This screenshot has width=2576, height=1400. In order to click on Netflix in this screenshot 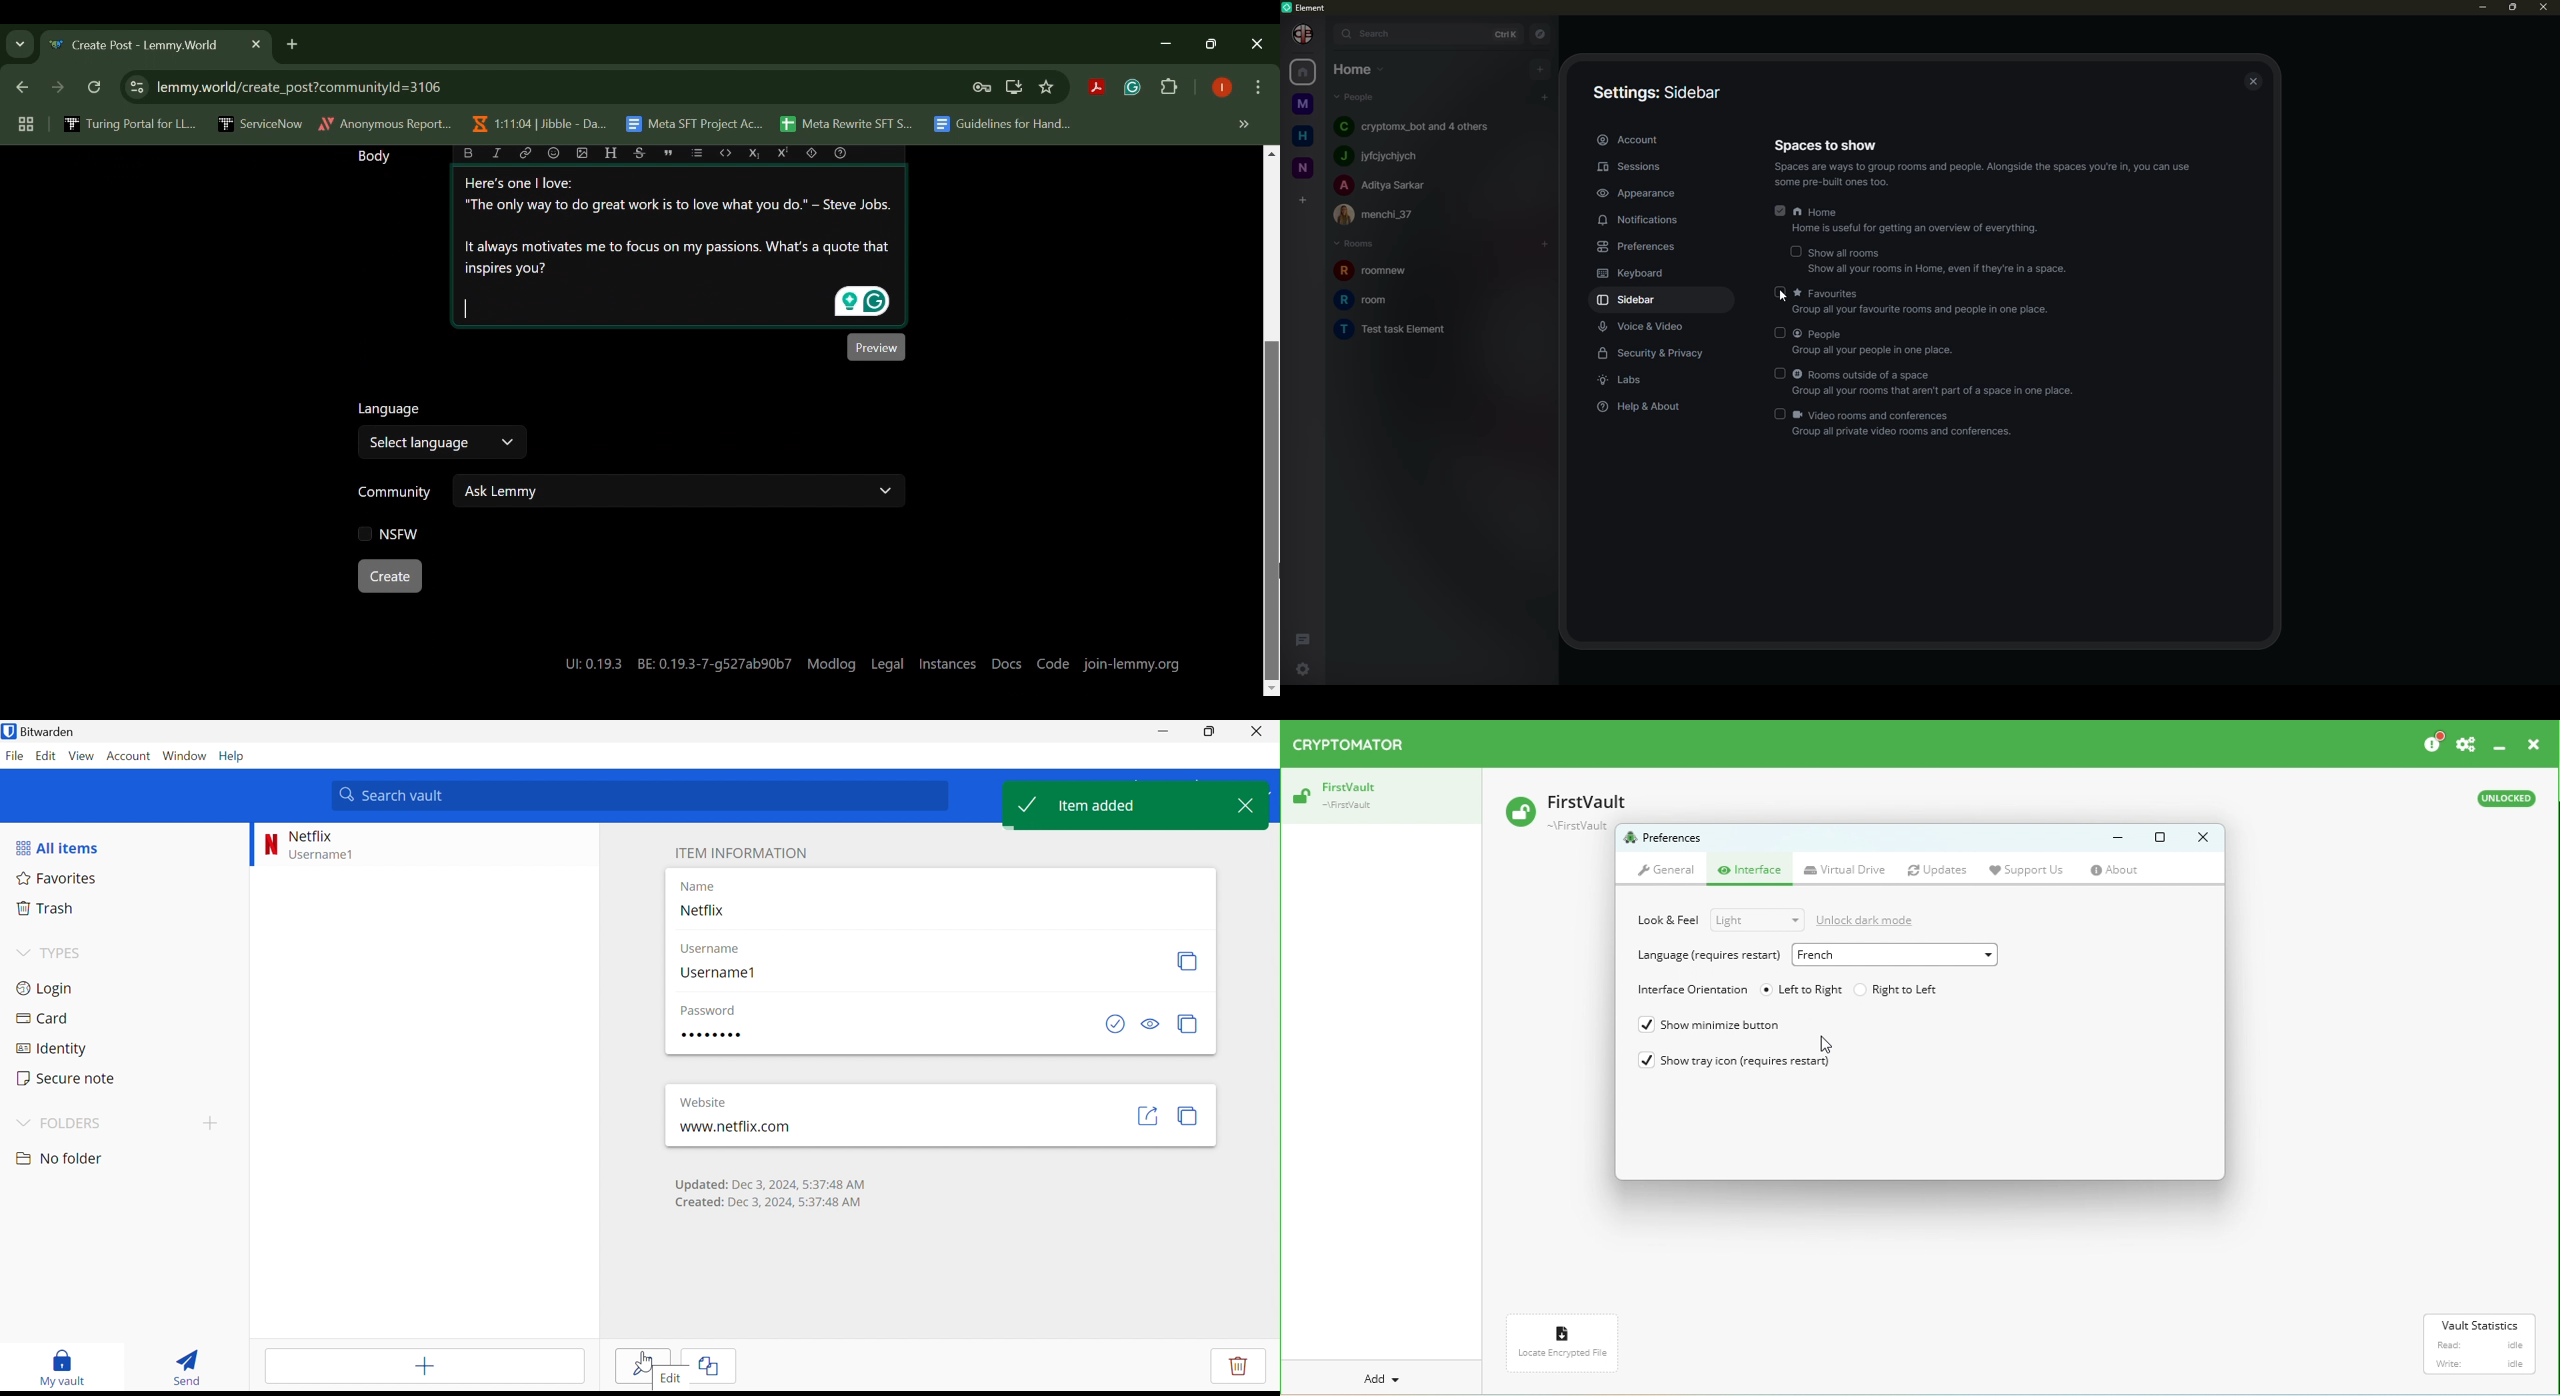, I will do `click(703, 911)`.